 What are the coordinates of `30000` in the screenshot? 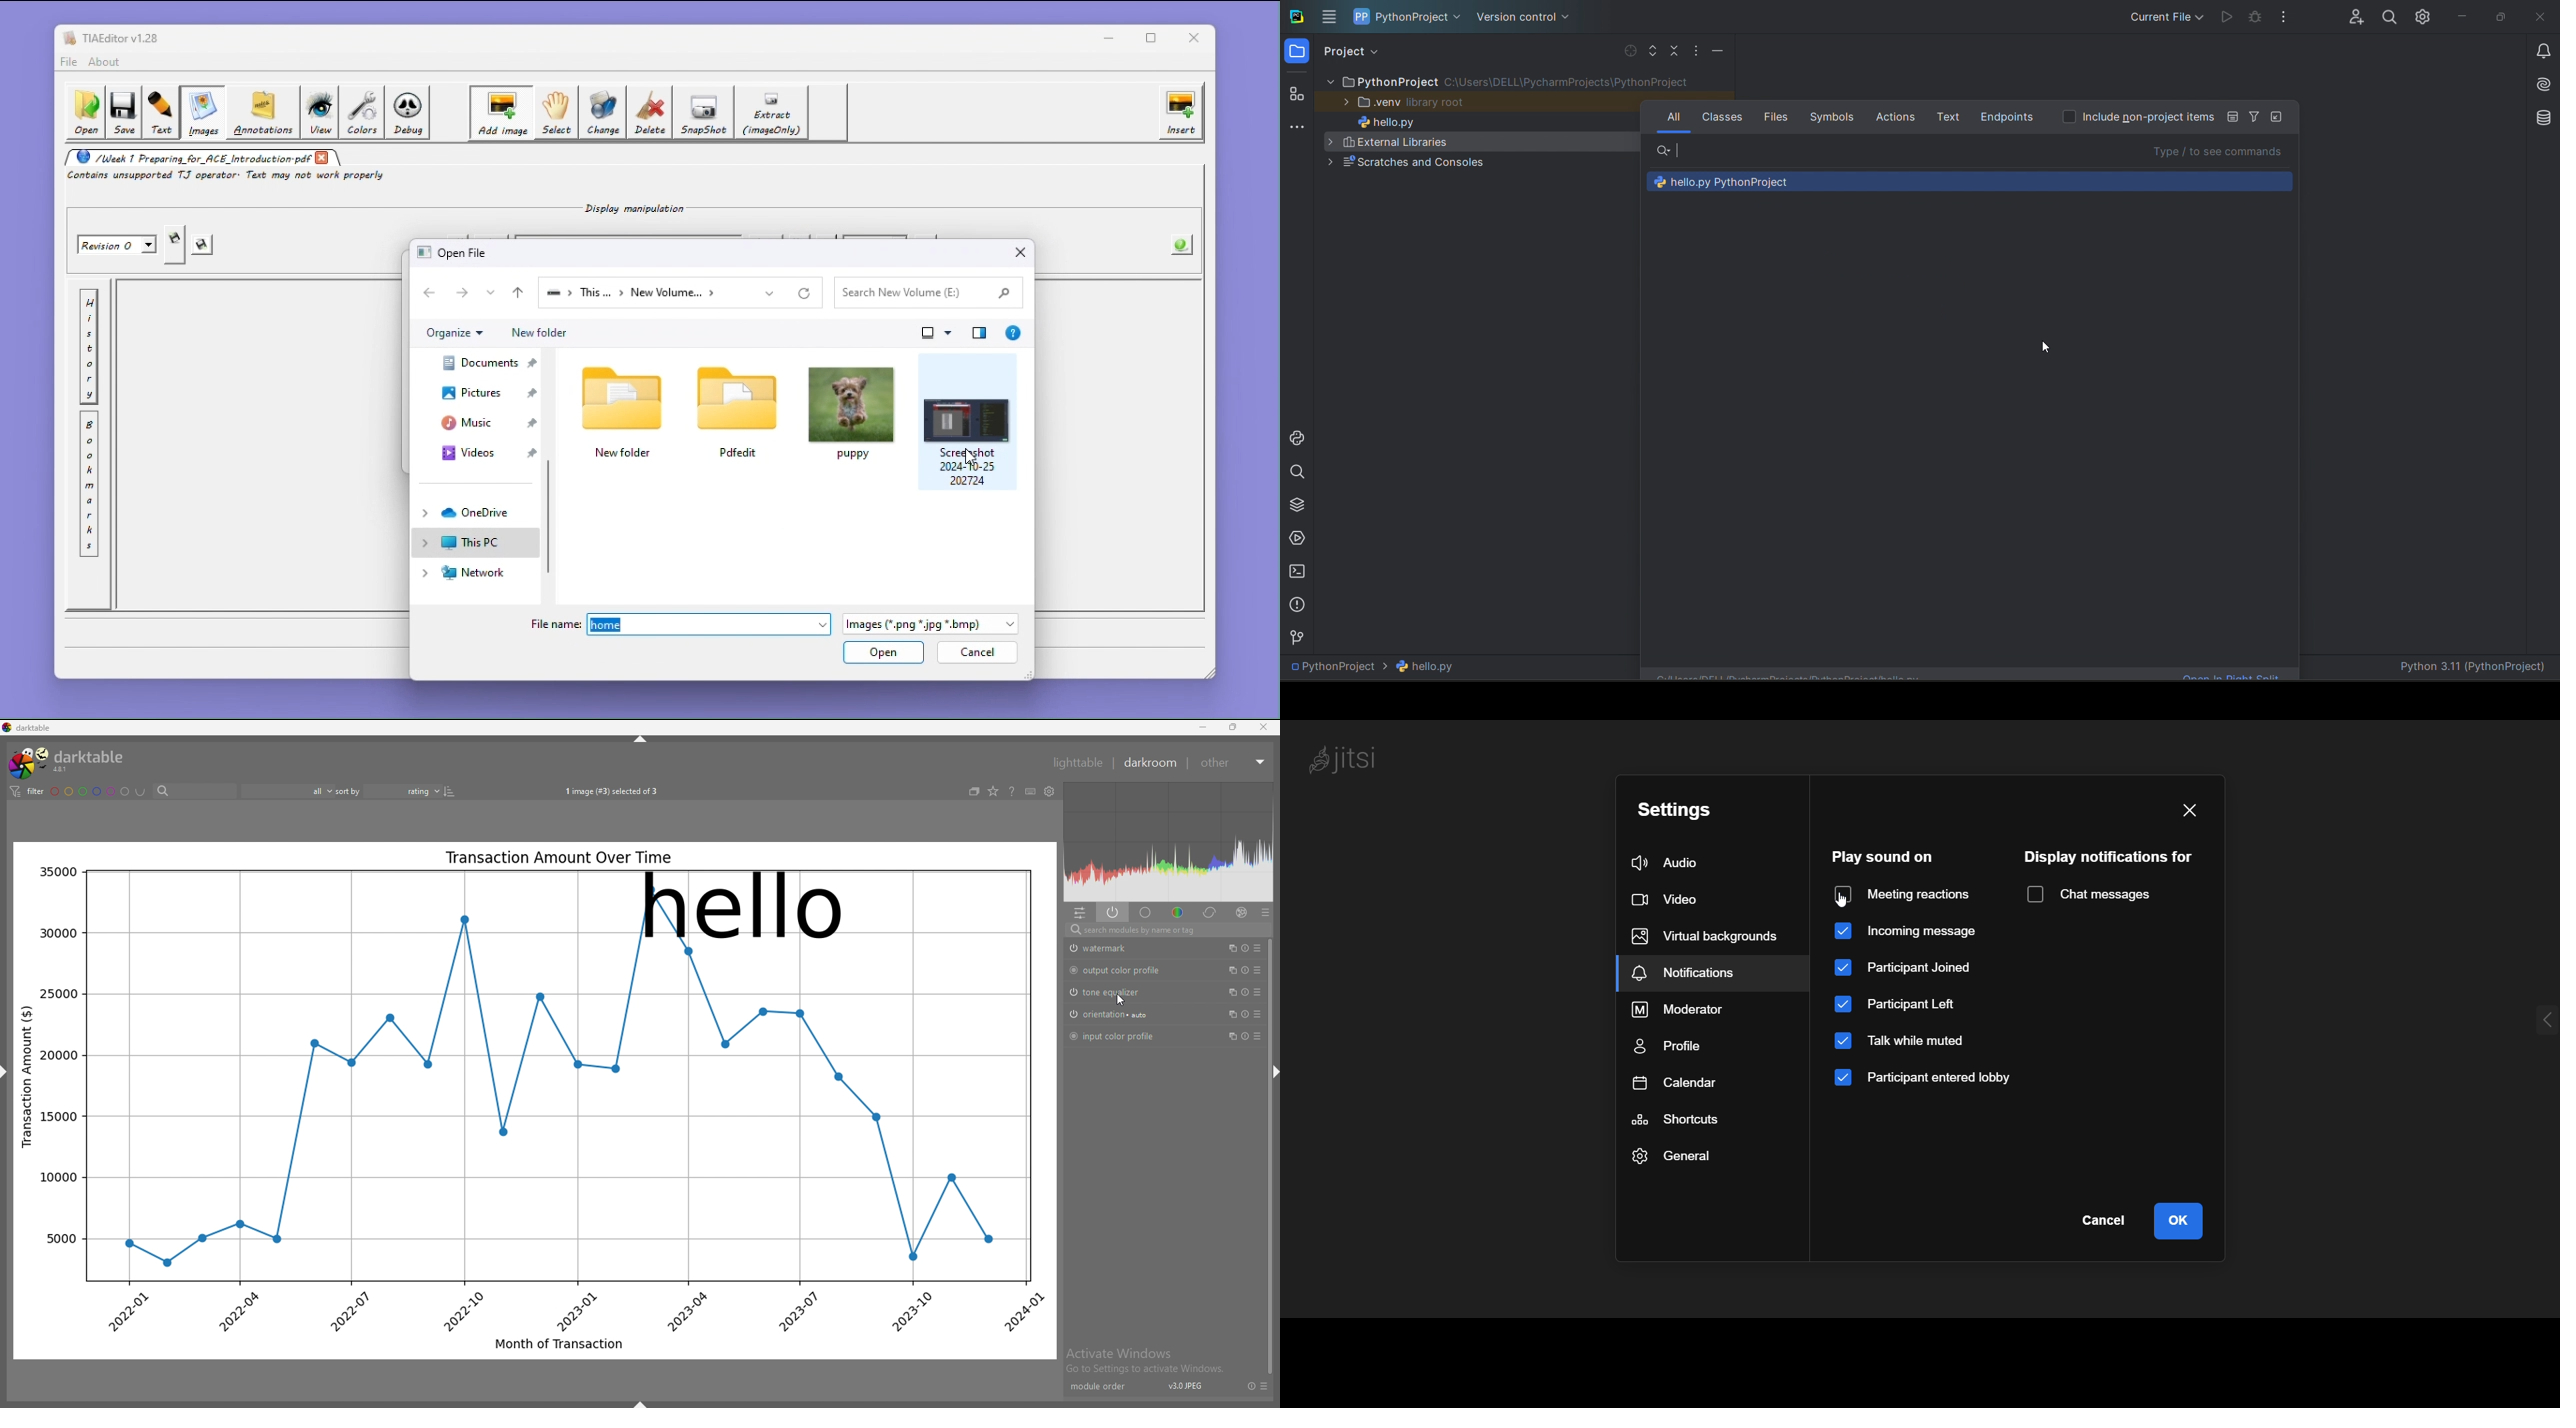 It's located at (56, 933).